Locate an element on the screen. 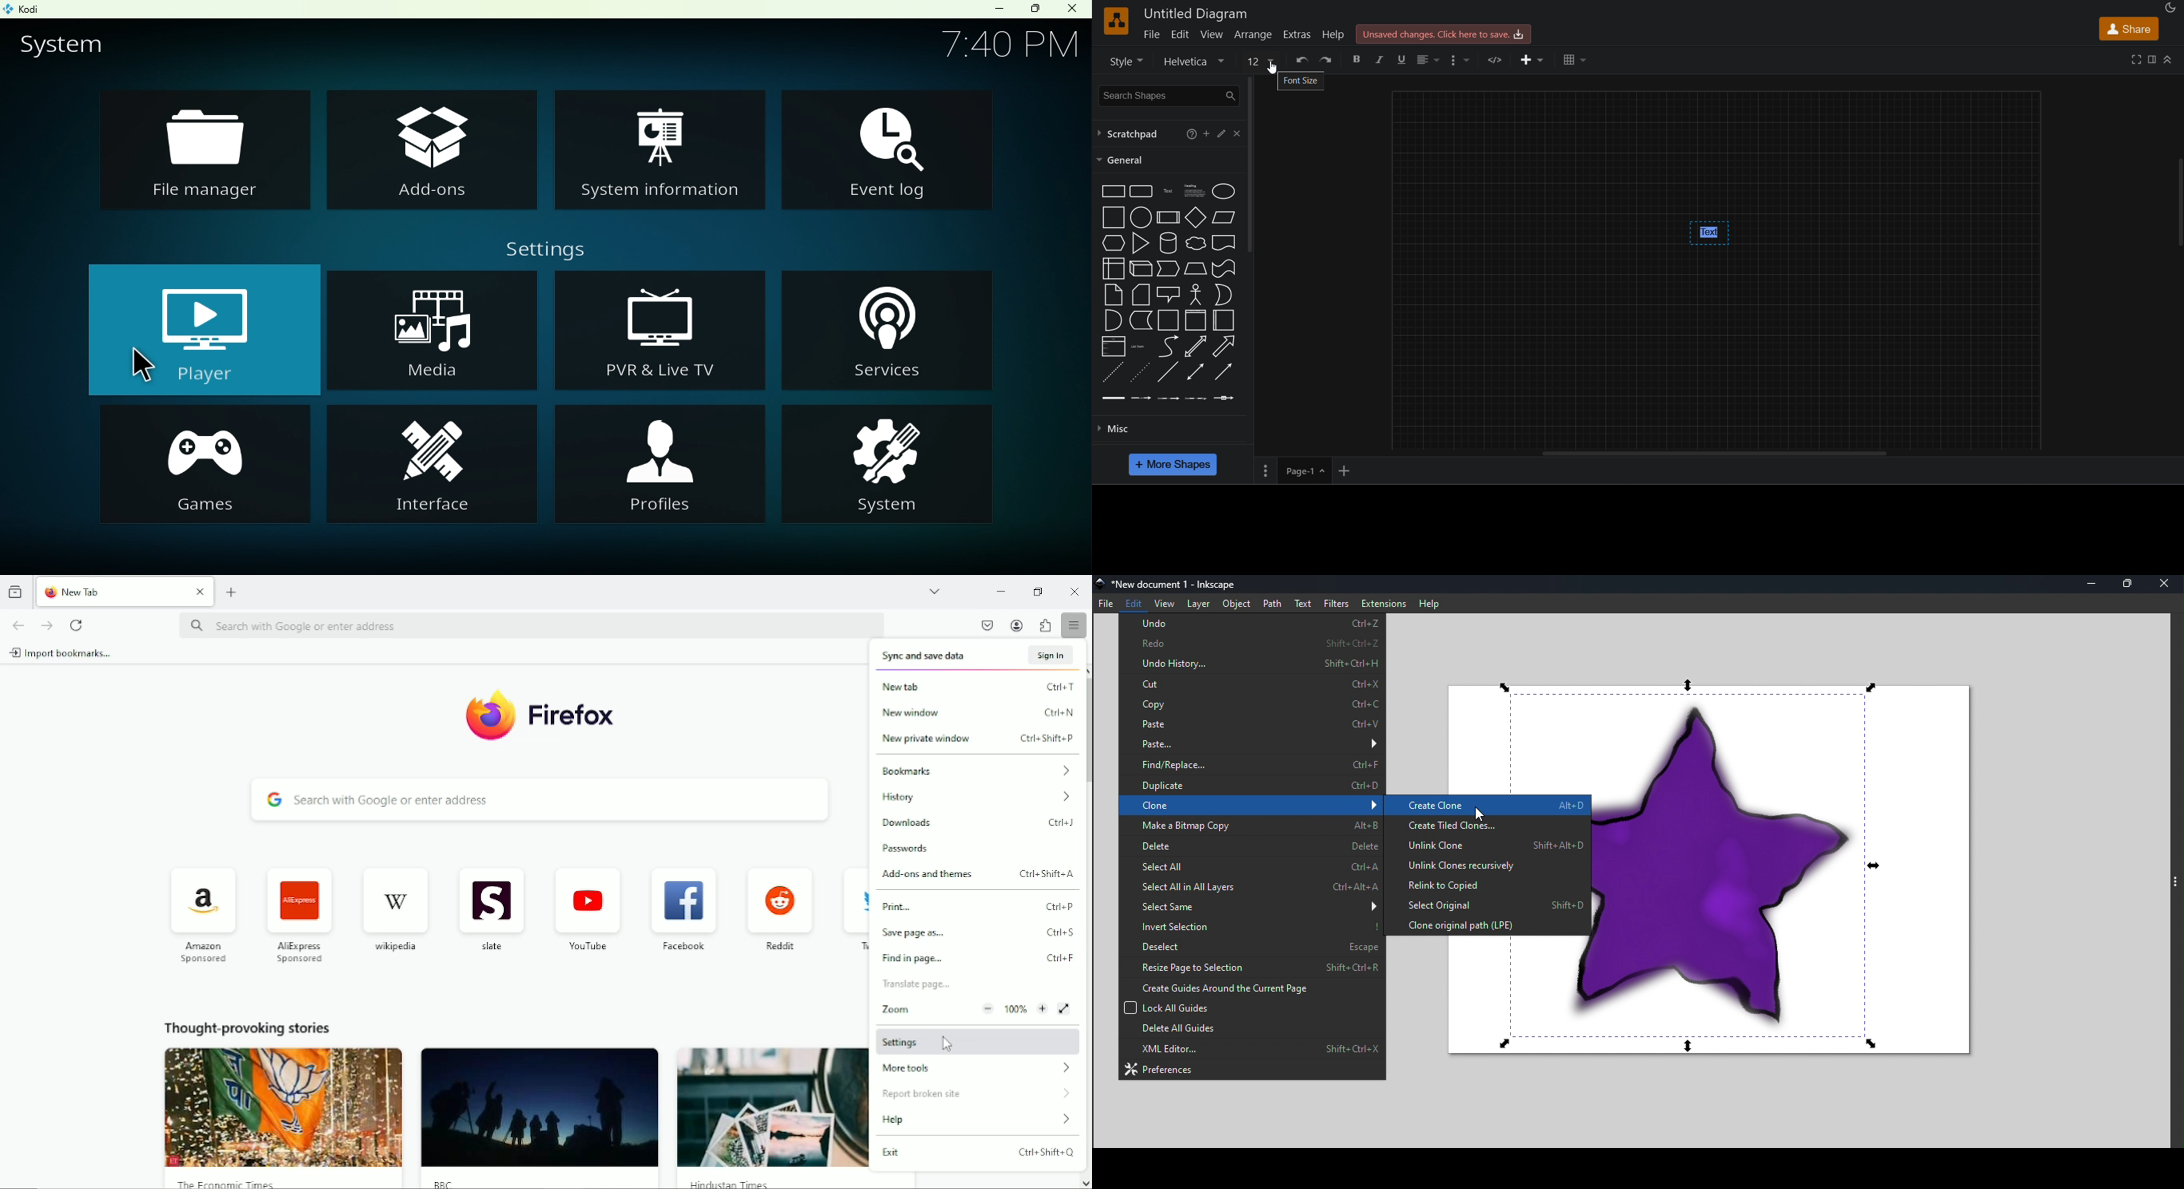 The image size is (2184, 1204). report broken site is located at coordinates (978, 1095).